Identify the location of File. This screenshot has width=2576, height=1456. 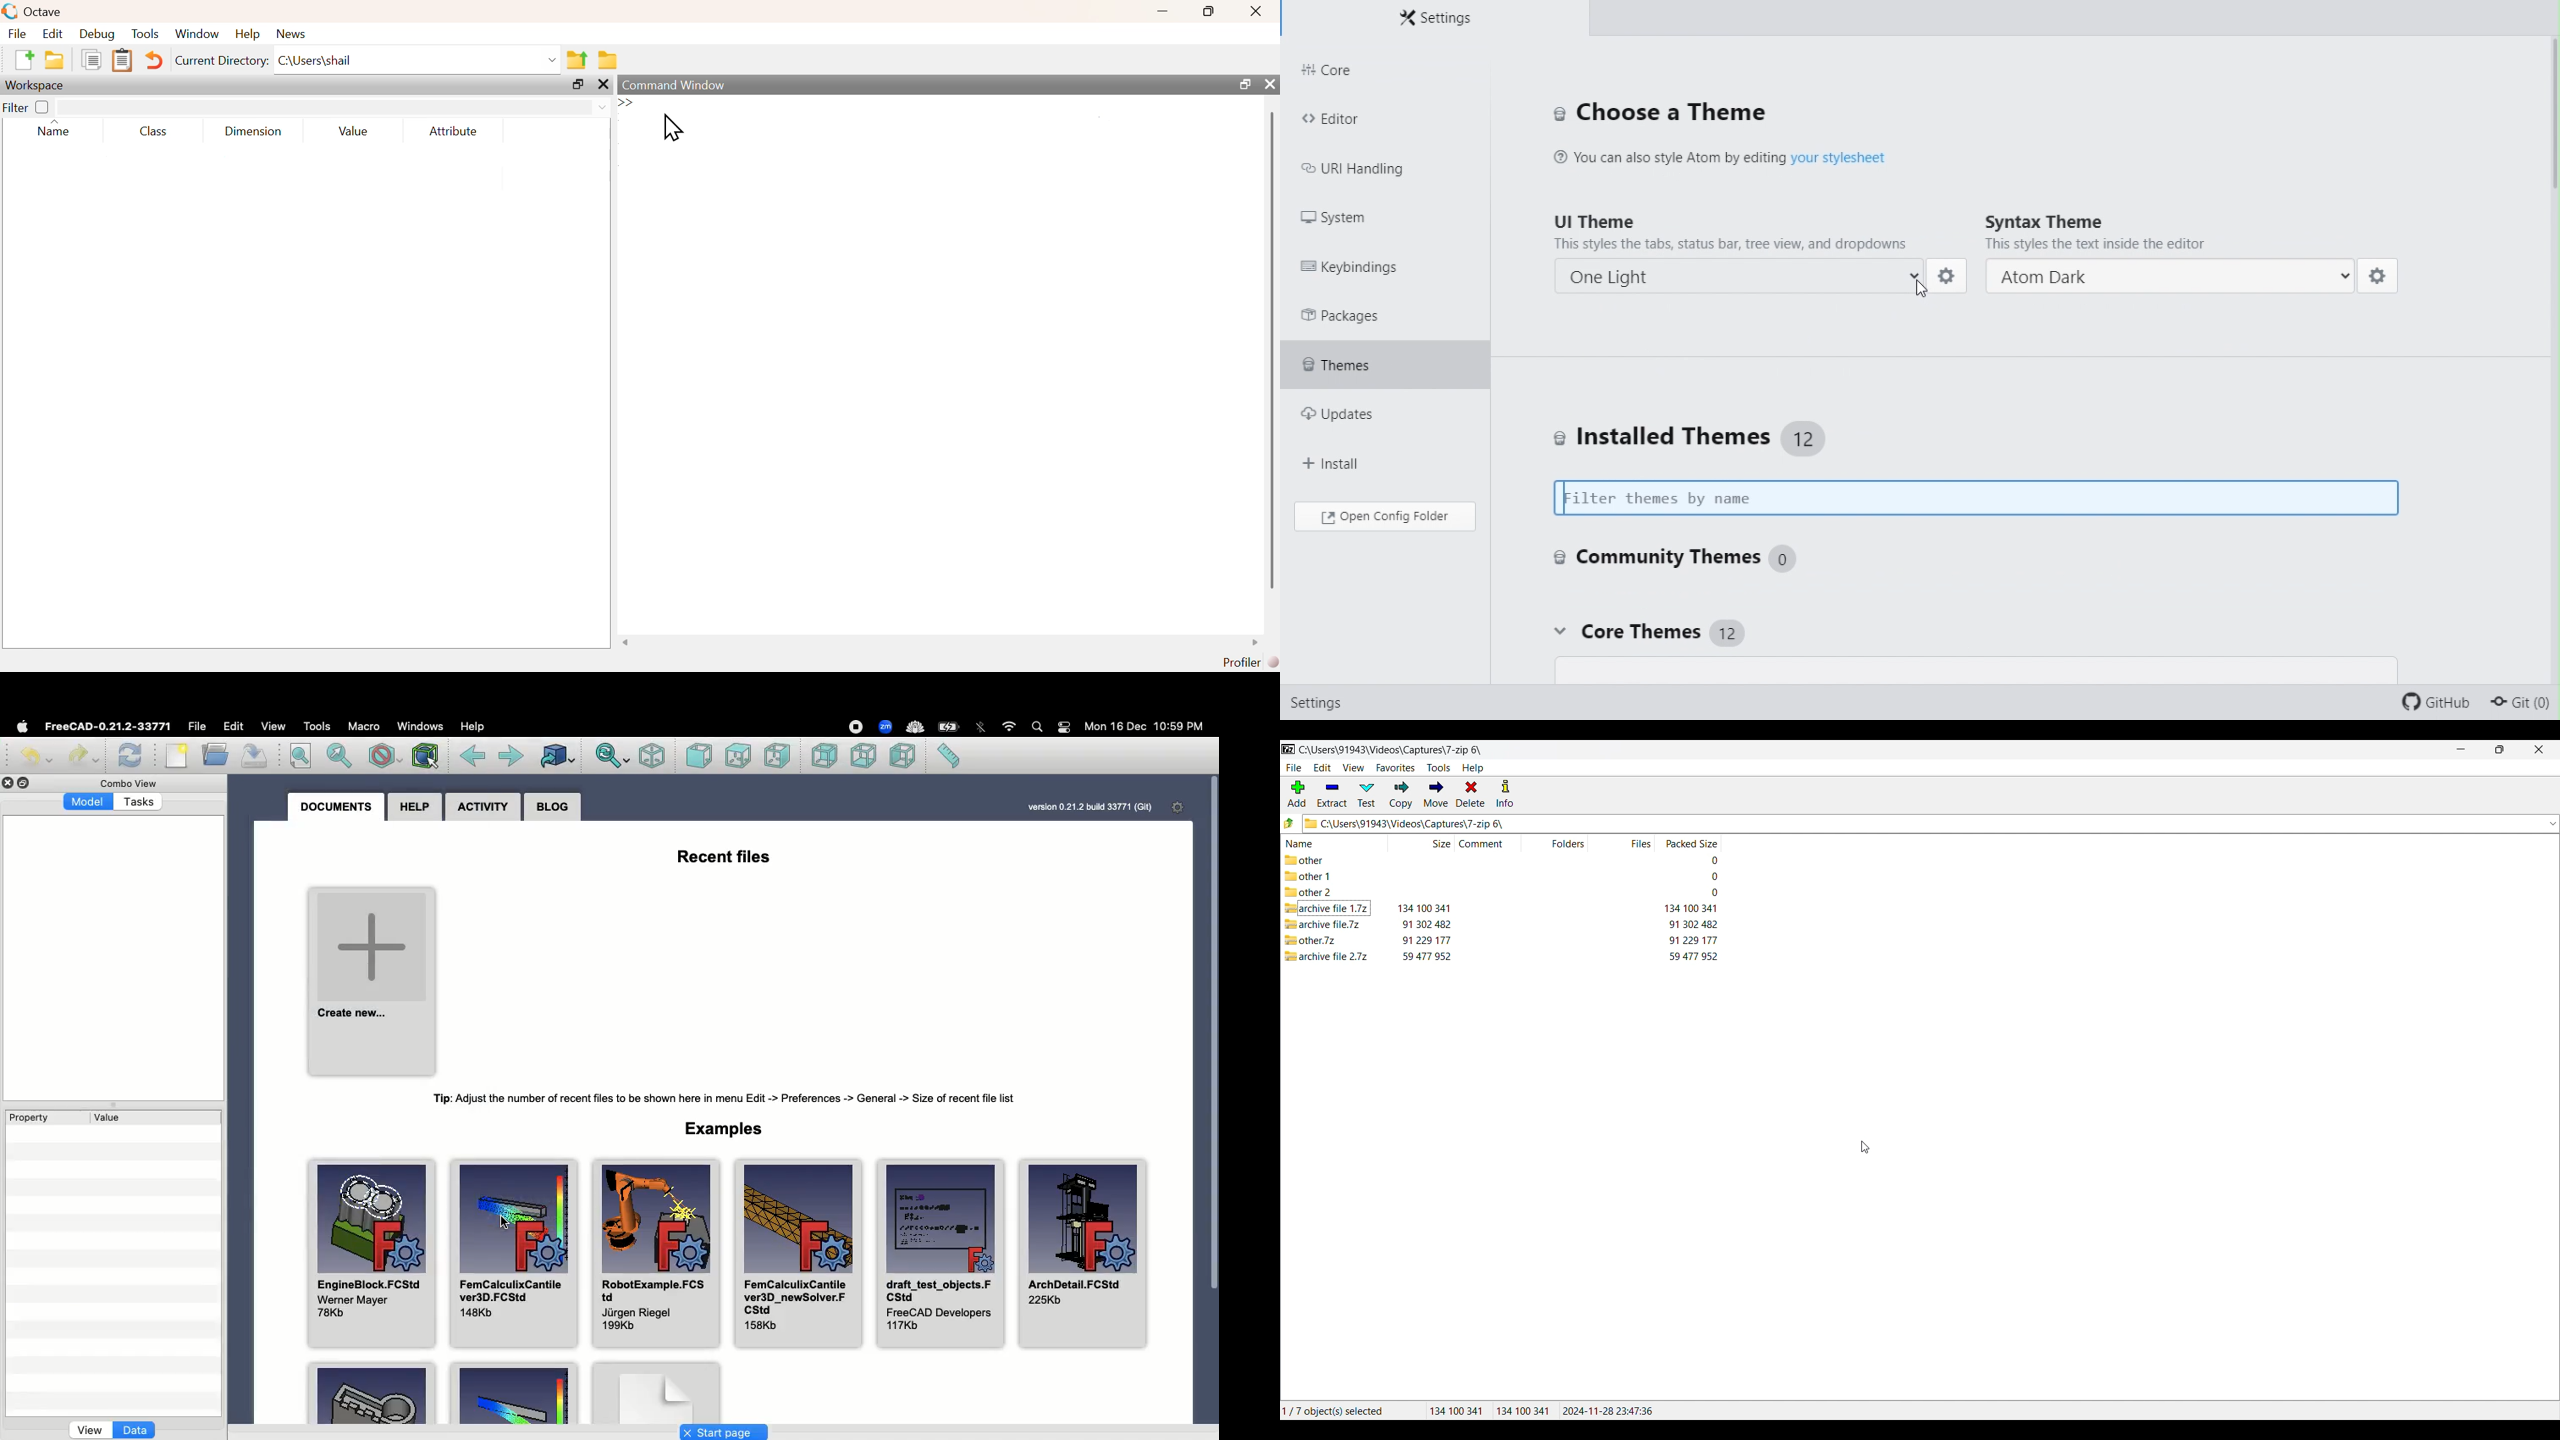
(16, 33).